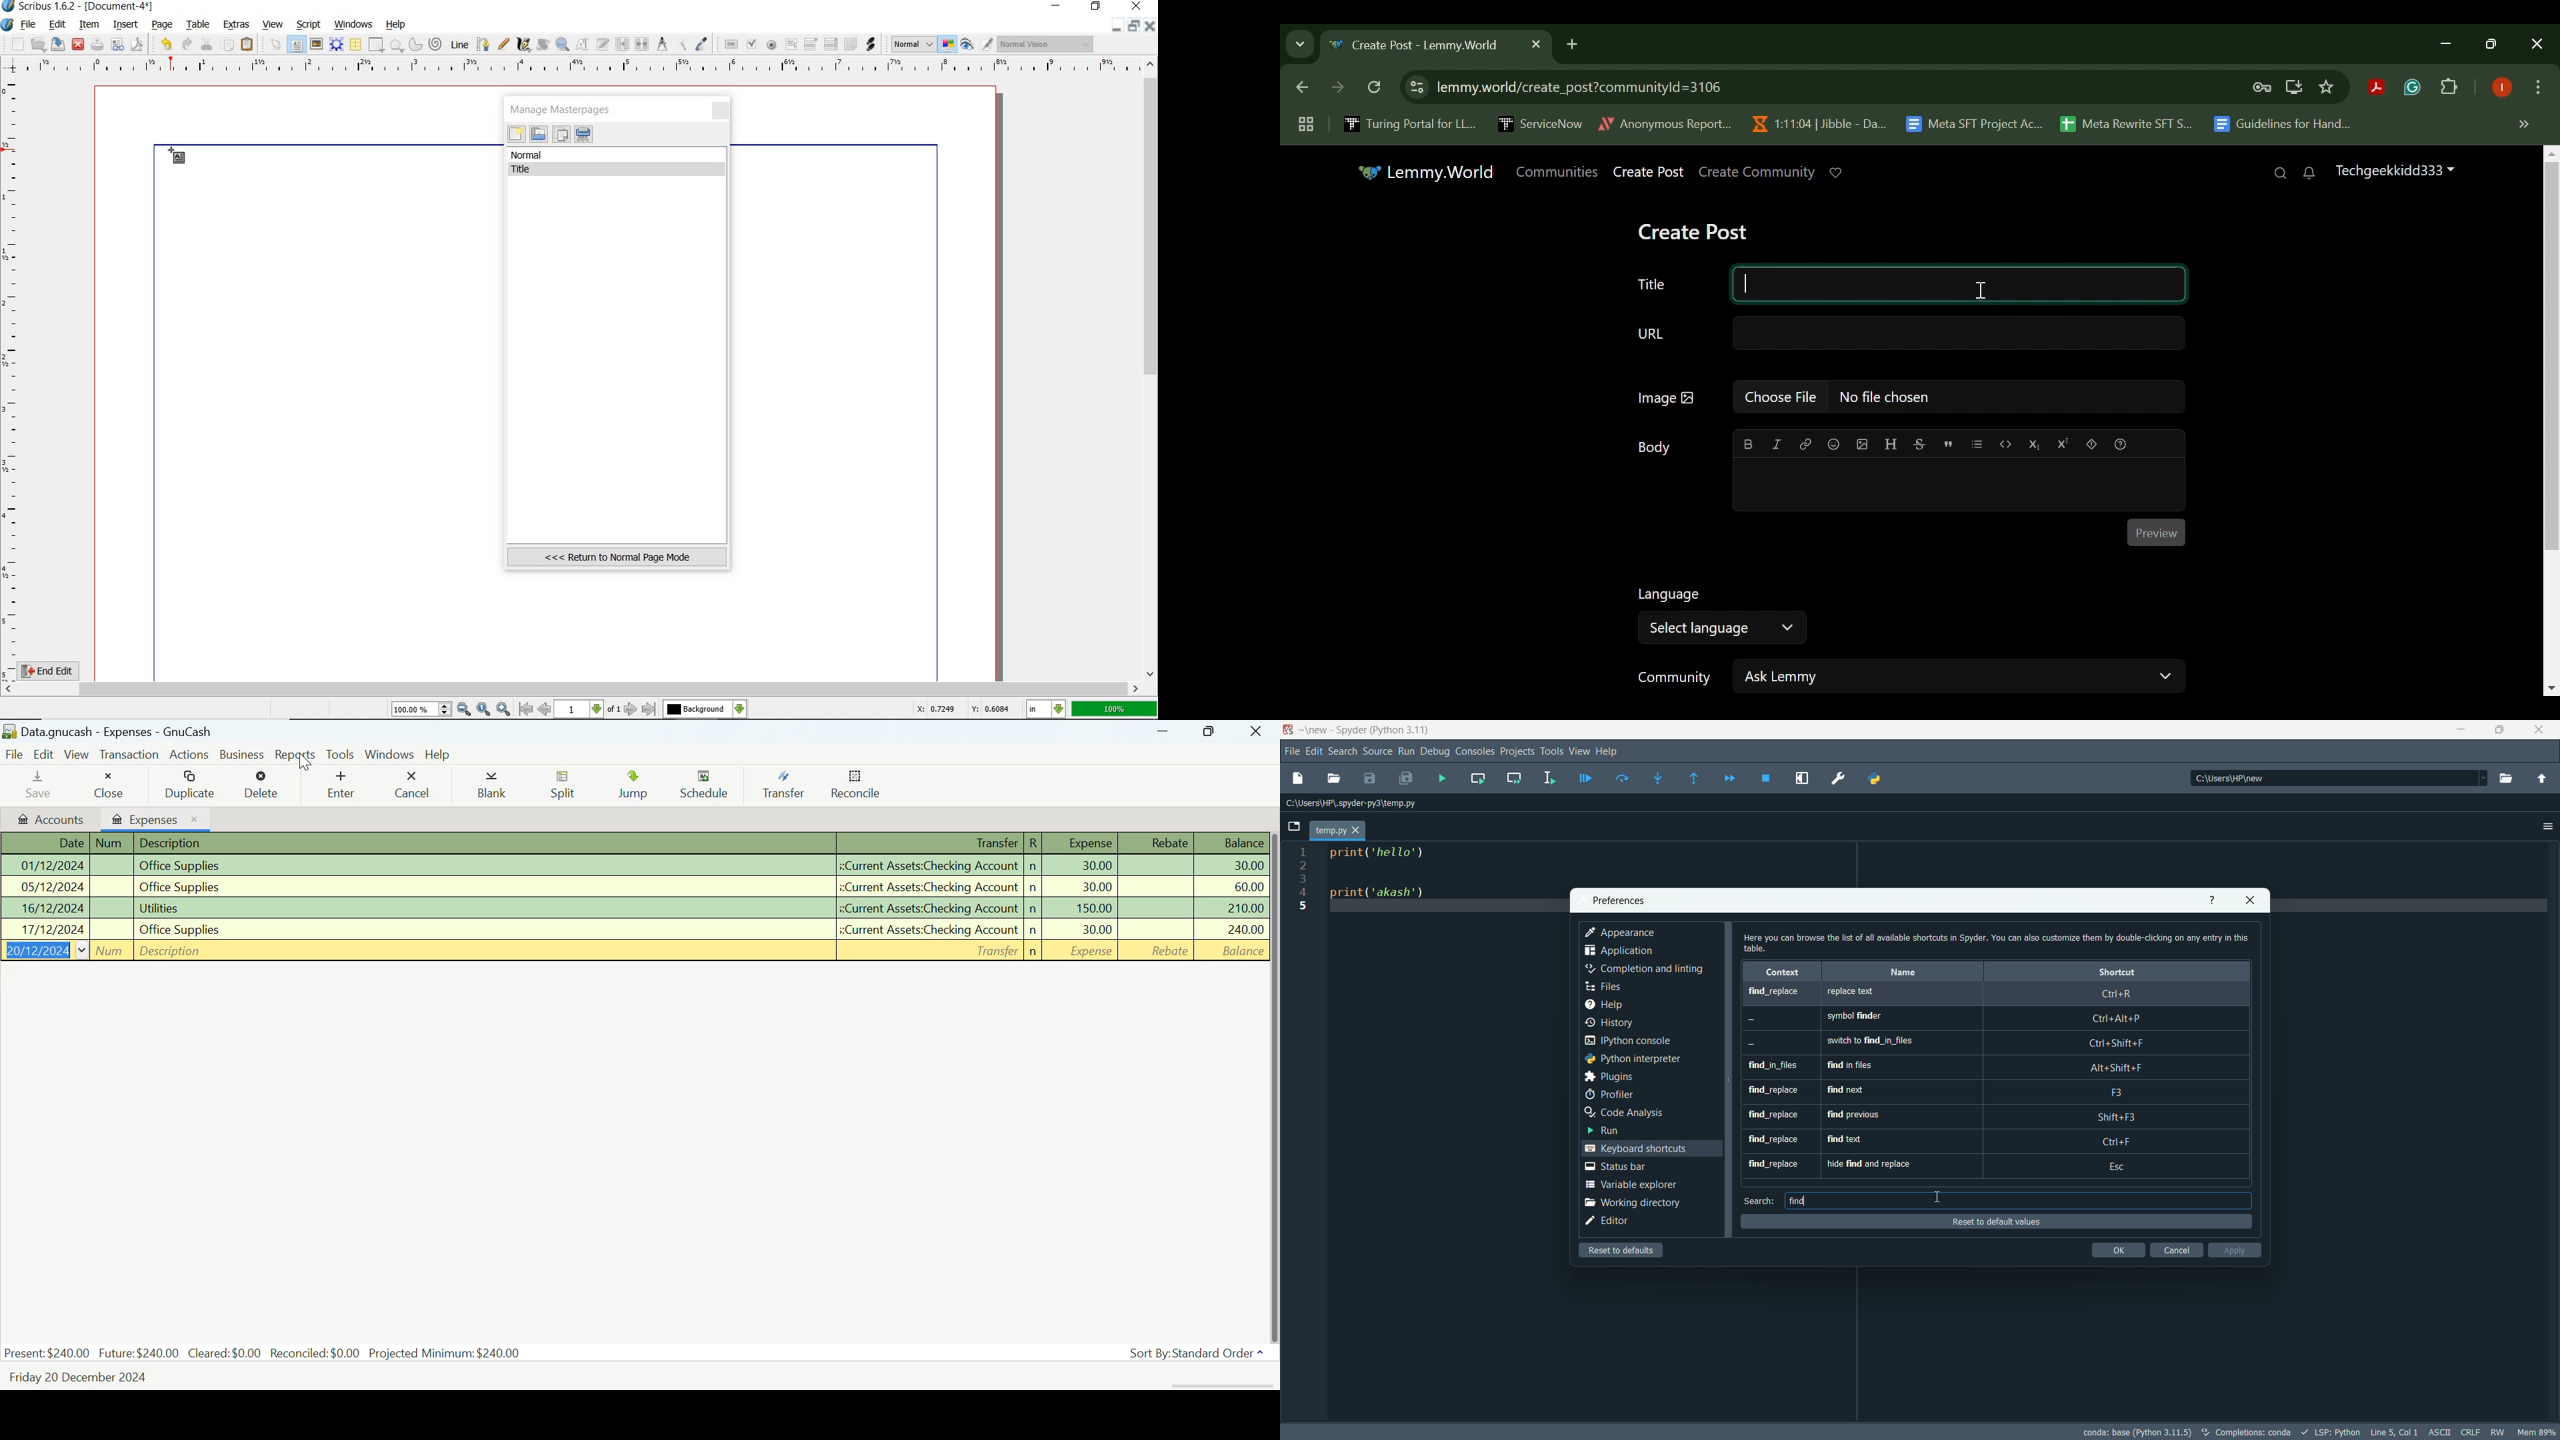  I want to click on import masterpages, so click(538, 134).